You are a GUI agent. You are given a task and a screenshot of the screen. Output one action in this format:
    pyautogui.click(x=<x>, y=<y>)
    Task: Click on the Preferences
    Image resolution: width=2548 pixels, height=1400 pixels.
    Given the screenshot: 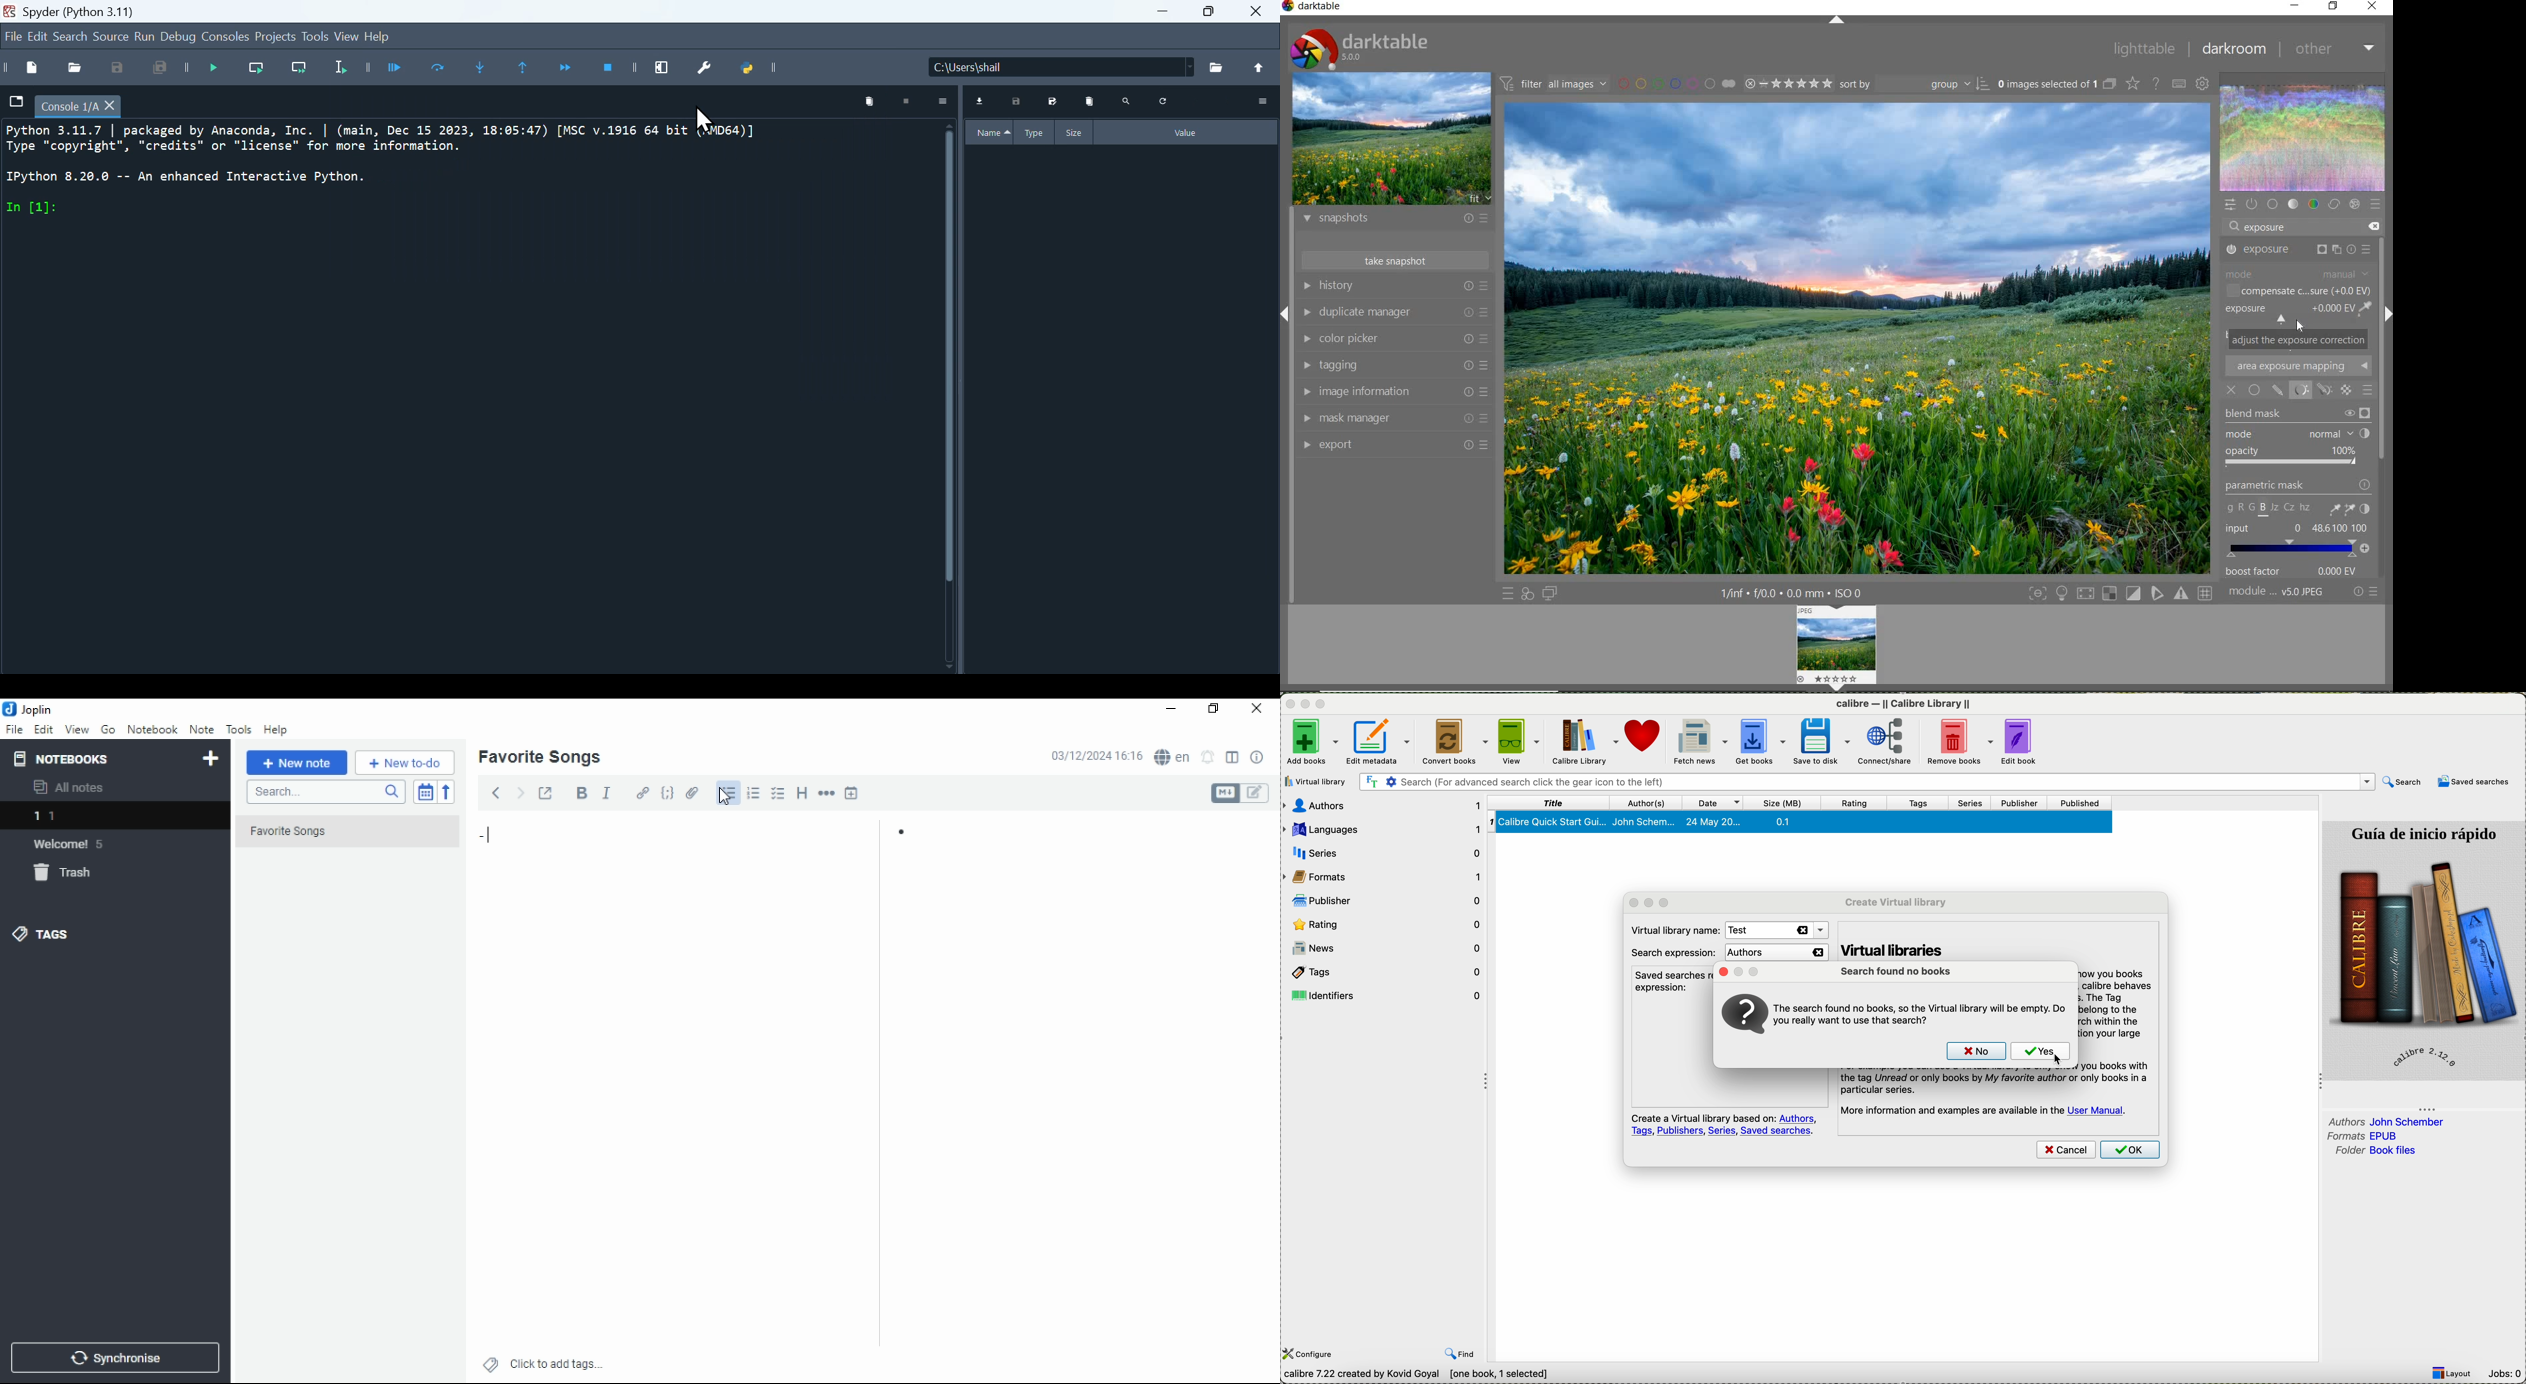 What is the action you would take?
    pyautogui.click(x=711, y=69)
    